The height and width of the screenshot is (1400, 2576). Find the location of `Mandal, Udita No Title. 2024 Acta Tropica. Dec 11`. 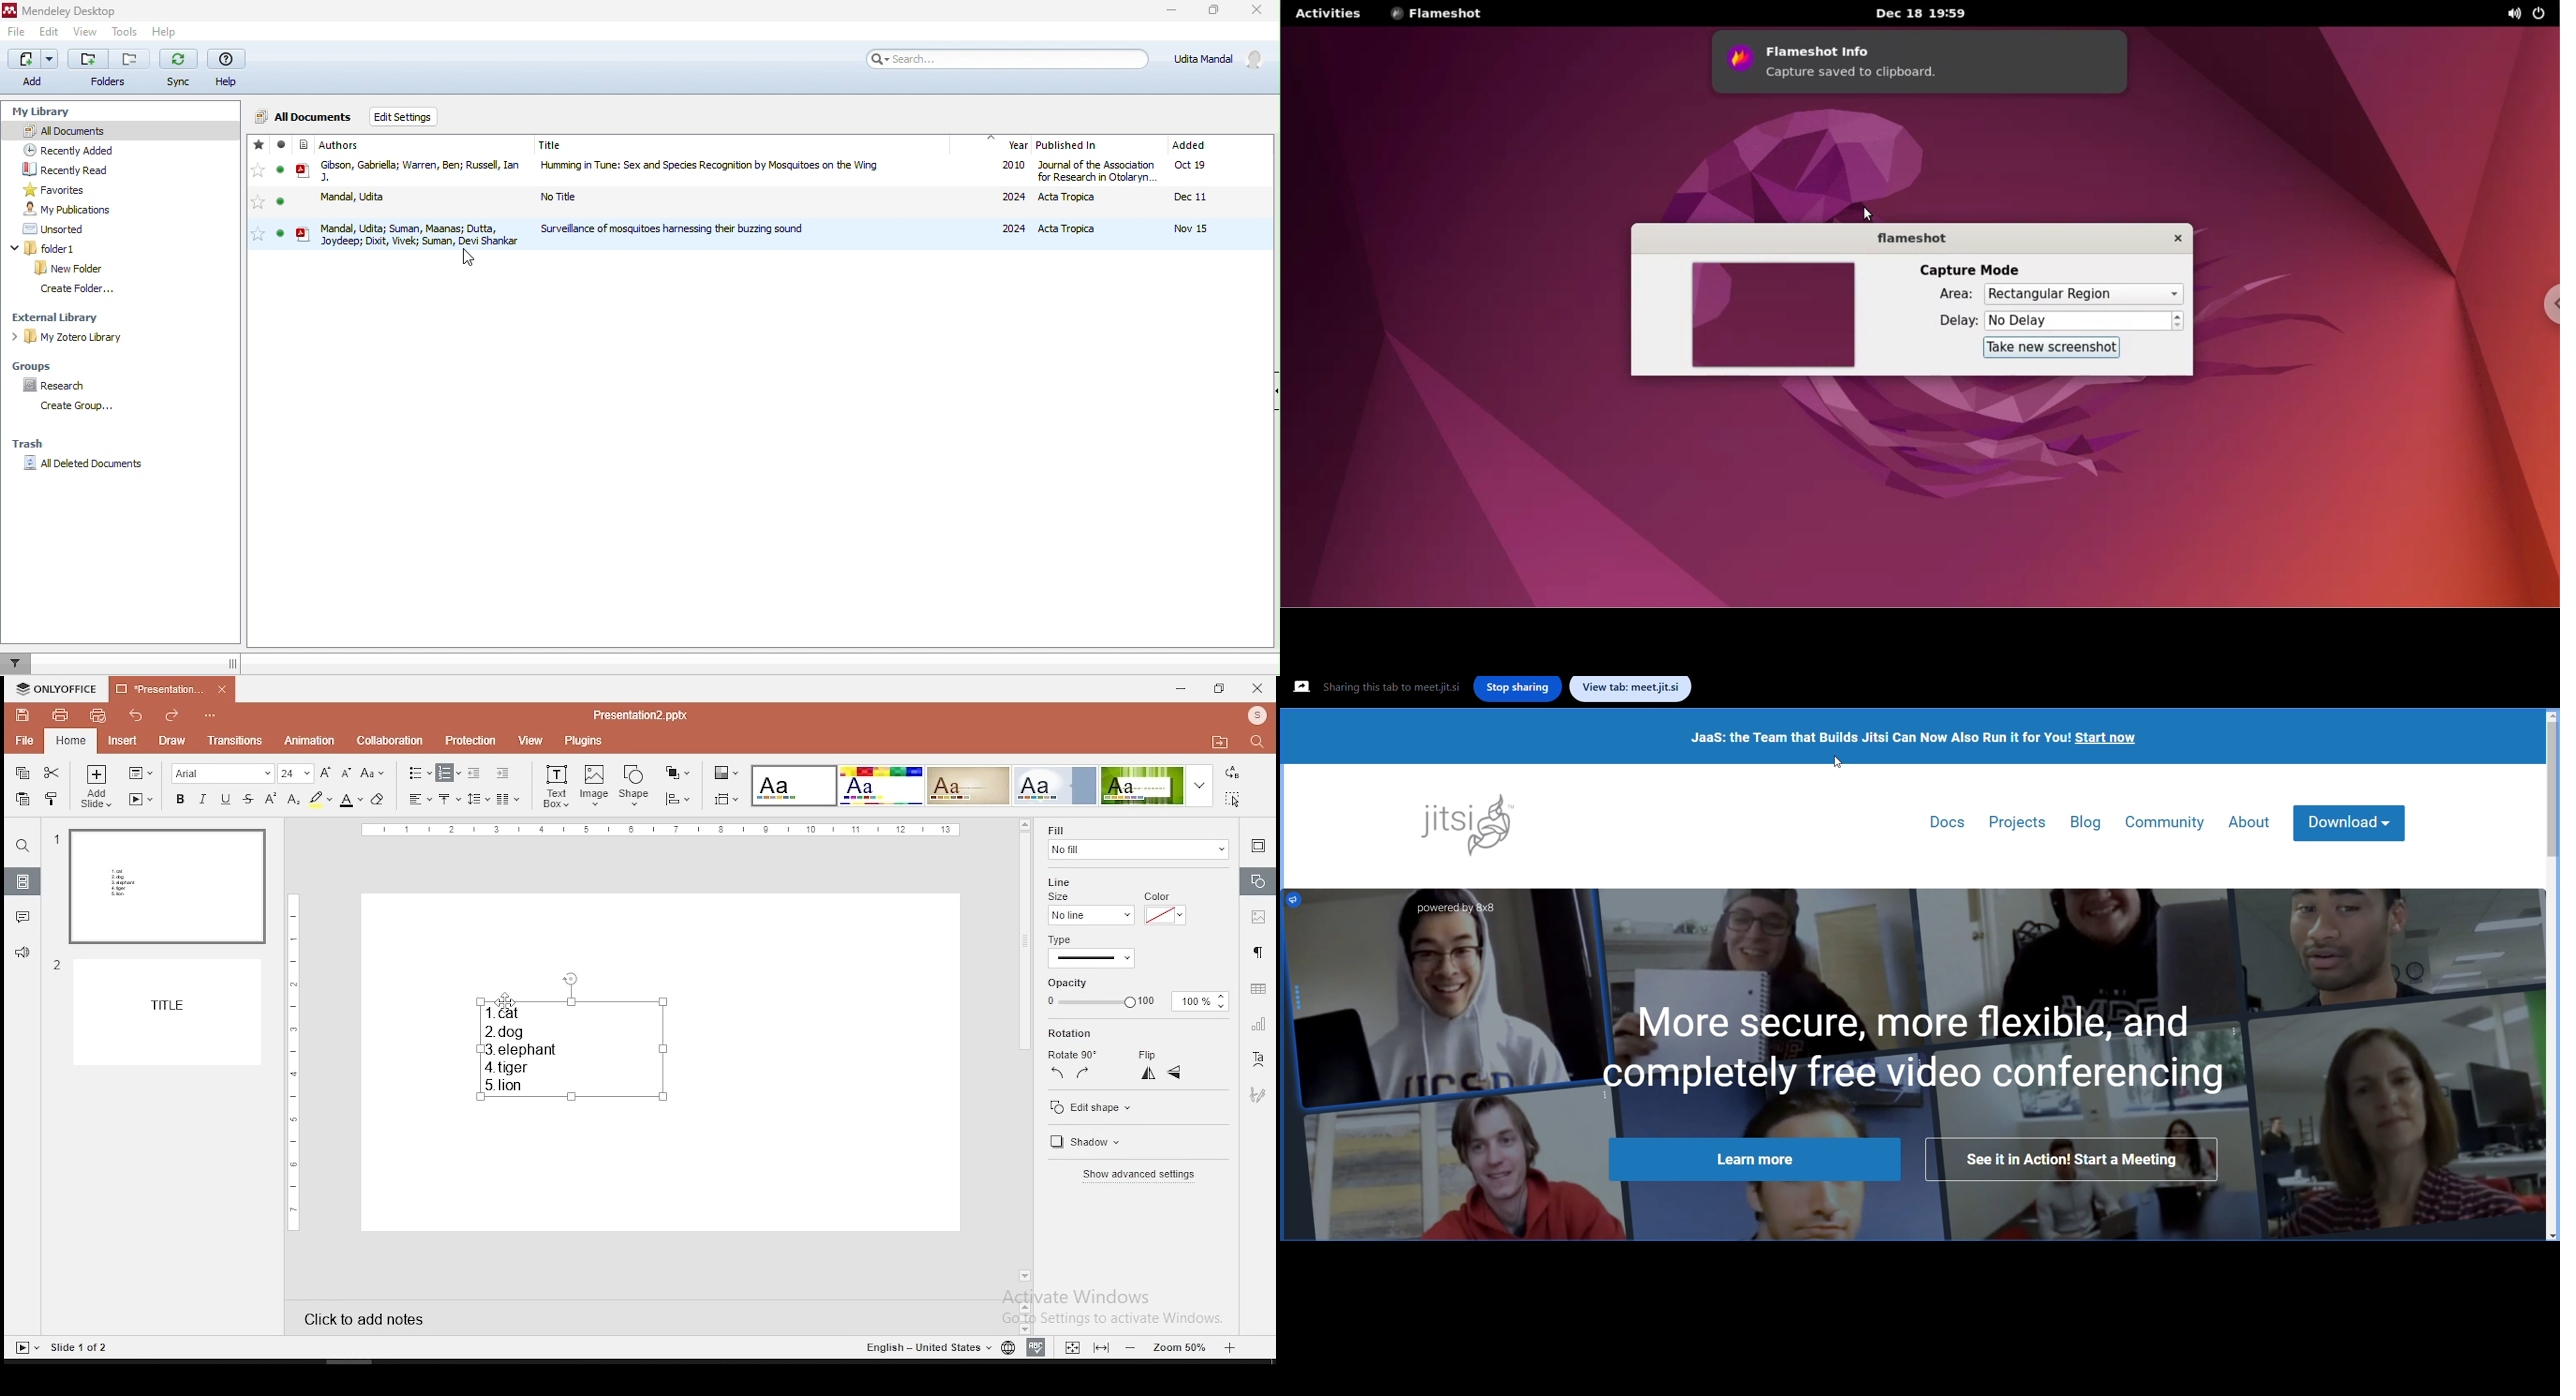

Mandal, Udita No Title. 2024 Acta Tropica. Dec 11 is located at coordinates (762, 199).